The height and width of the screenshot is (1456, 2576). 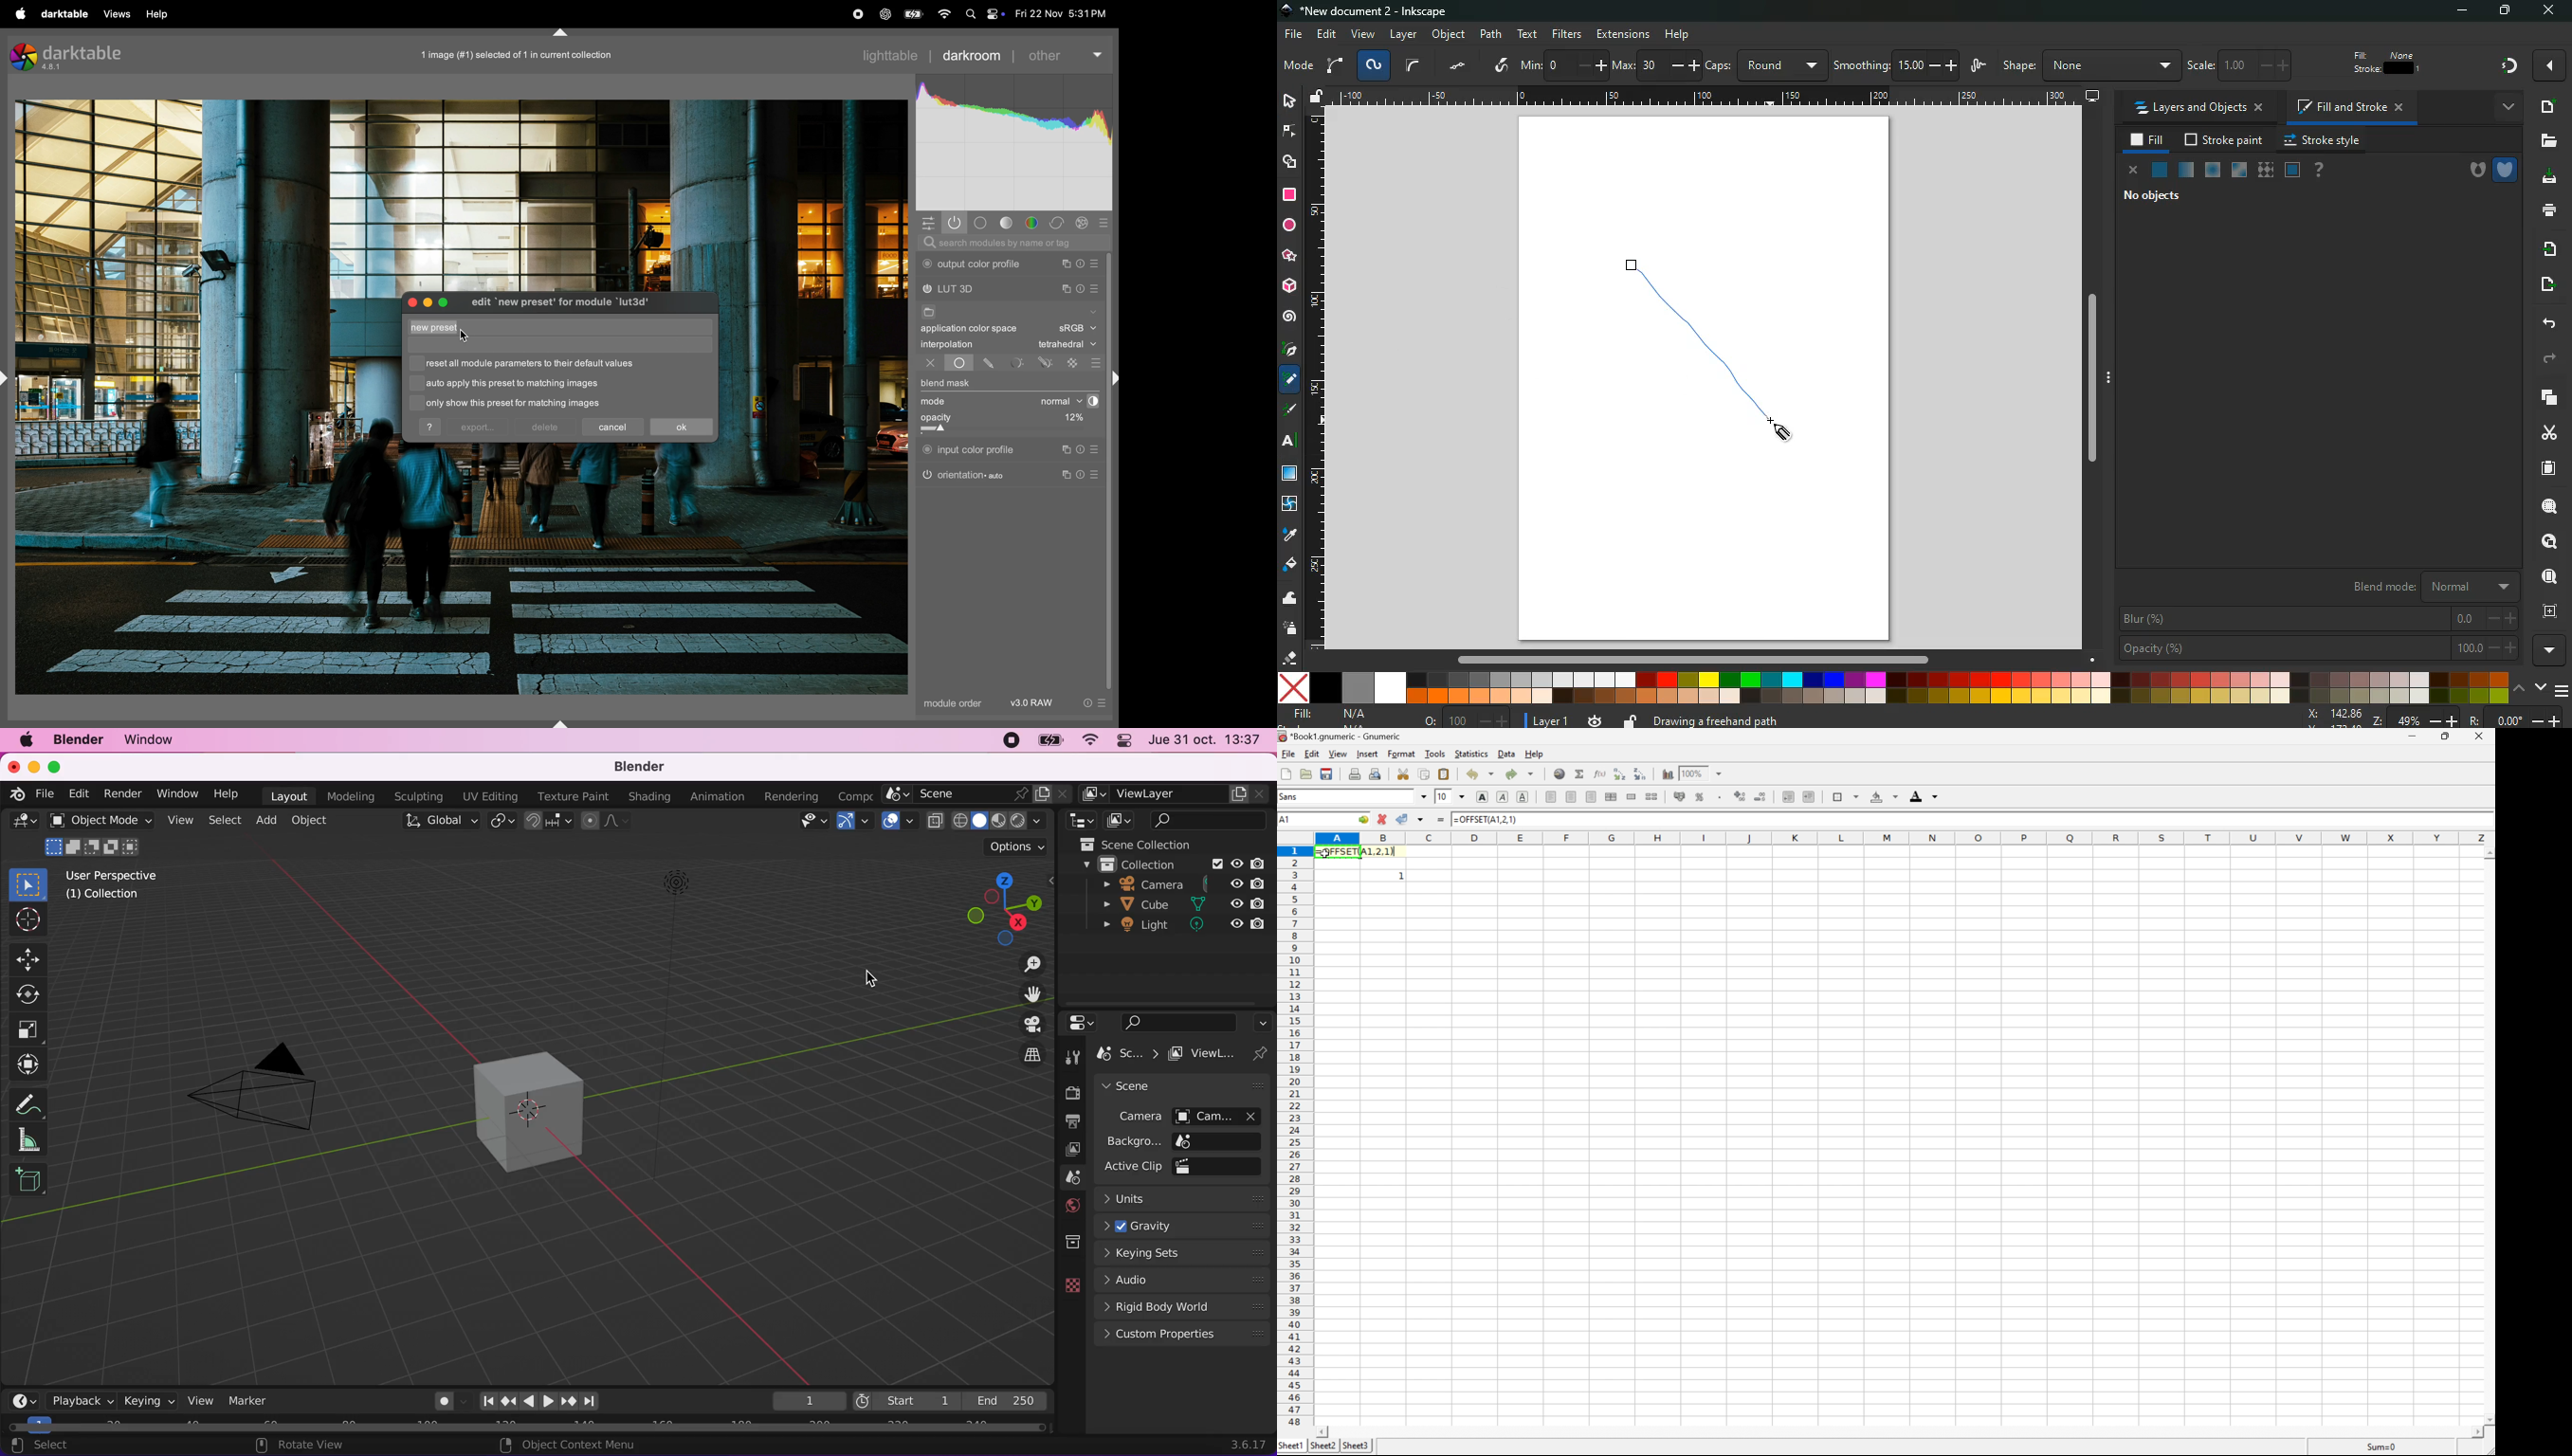 What do you see at coordinates (23, 1398) in the screenshot?
I see `editor type` at bounding box center [23, 1398].